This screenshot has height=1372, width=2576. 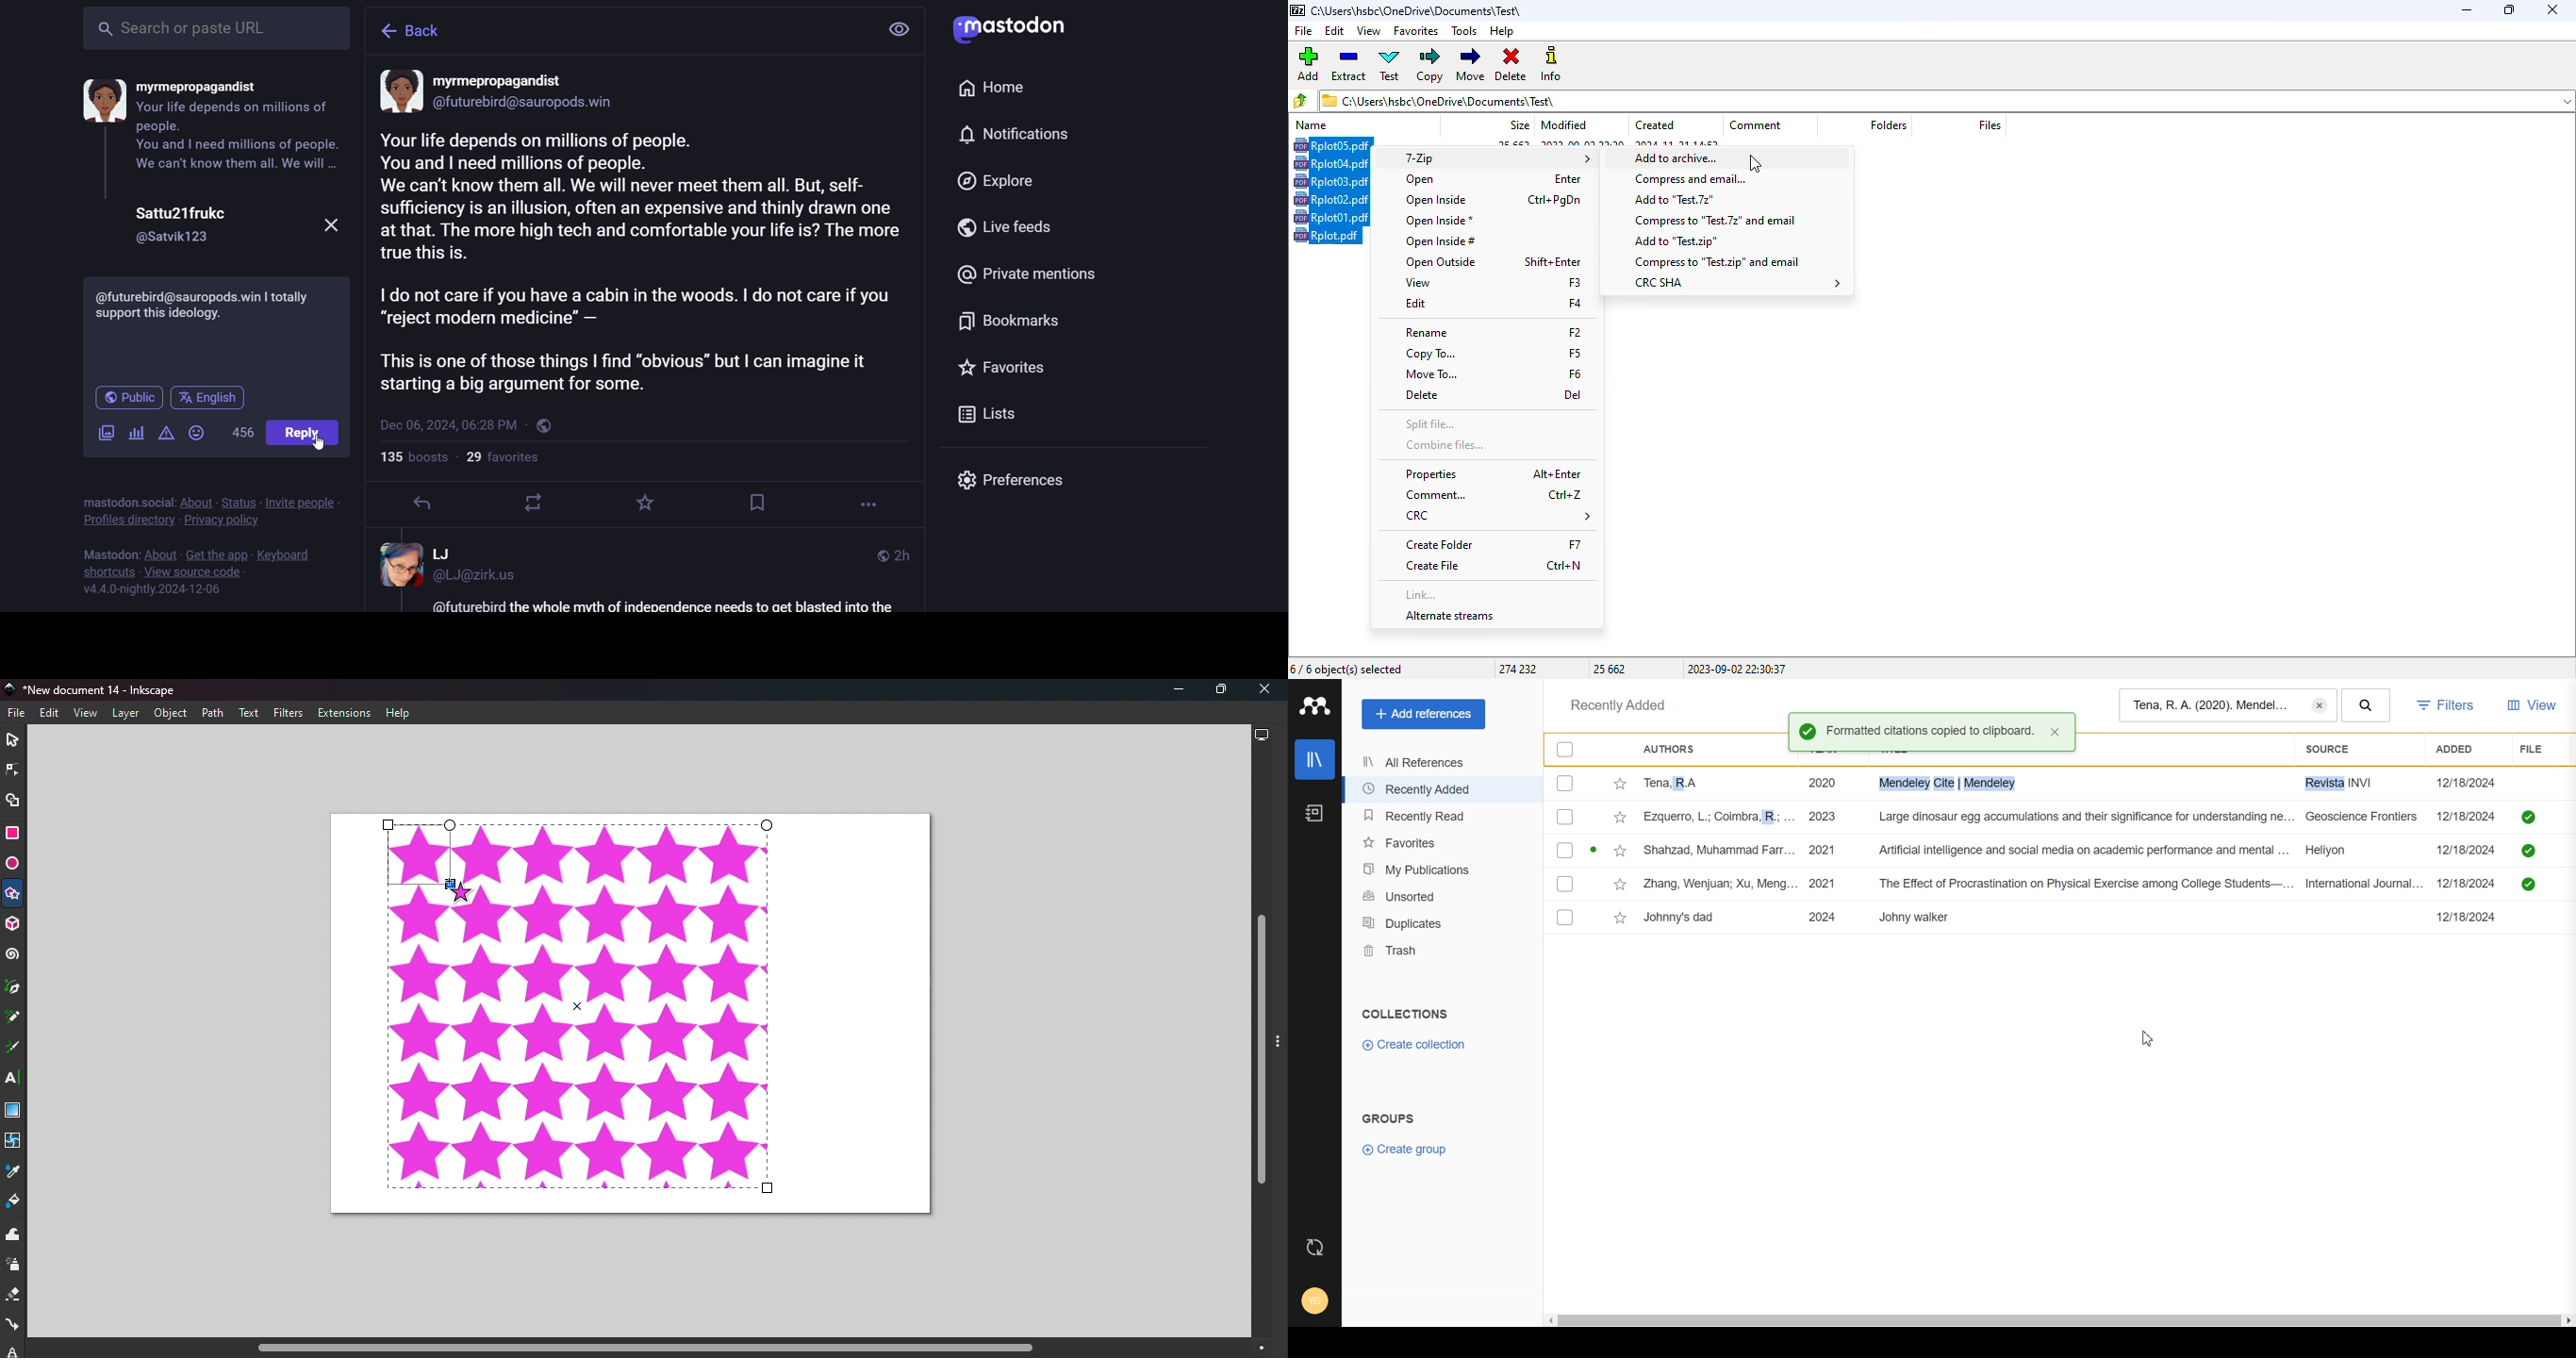 I want to click on files, so click(x=1990, y=124).